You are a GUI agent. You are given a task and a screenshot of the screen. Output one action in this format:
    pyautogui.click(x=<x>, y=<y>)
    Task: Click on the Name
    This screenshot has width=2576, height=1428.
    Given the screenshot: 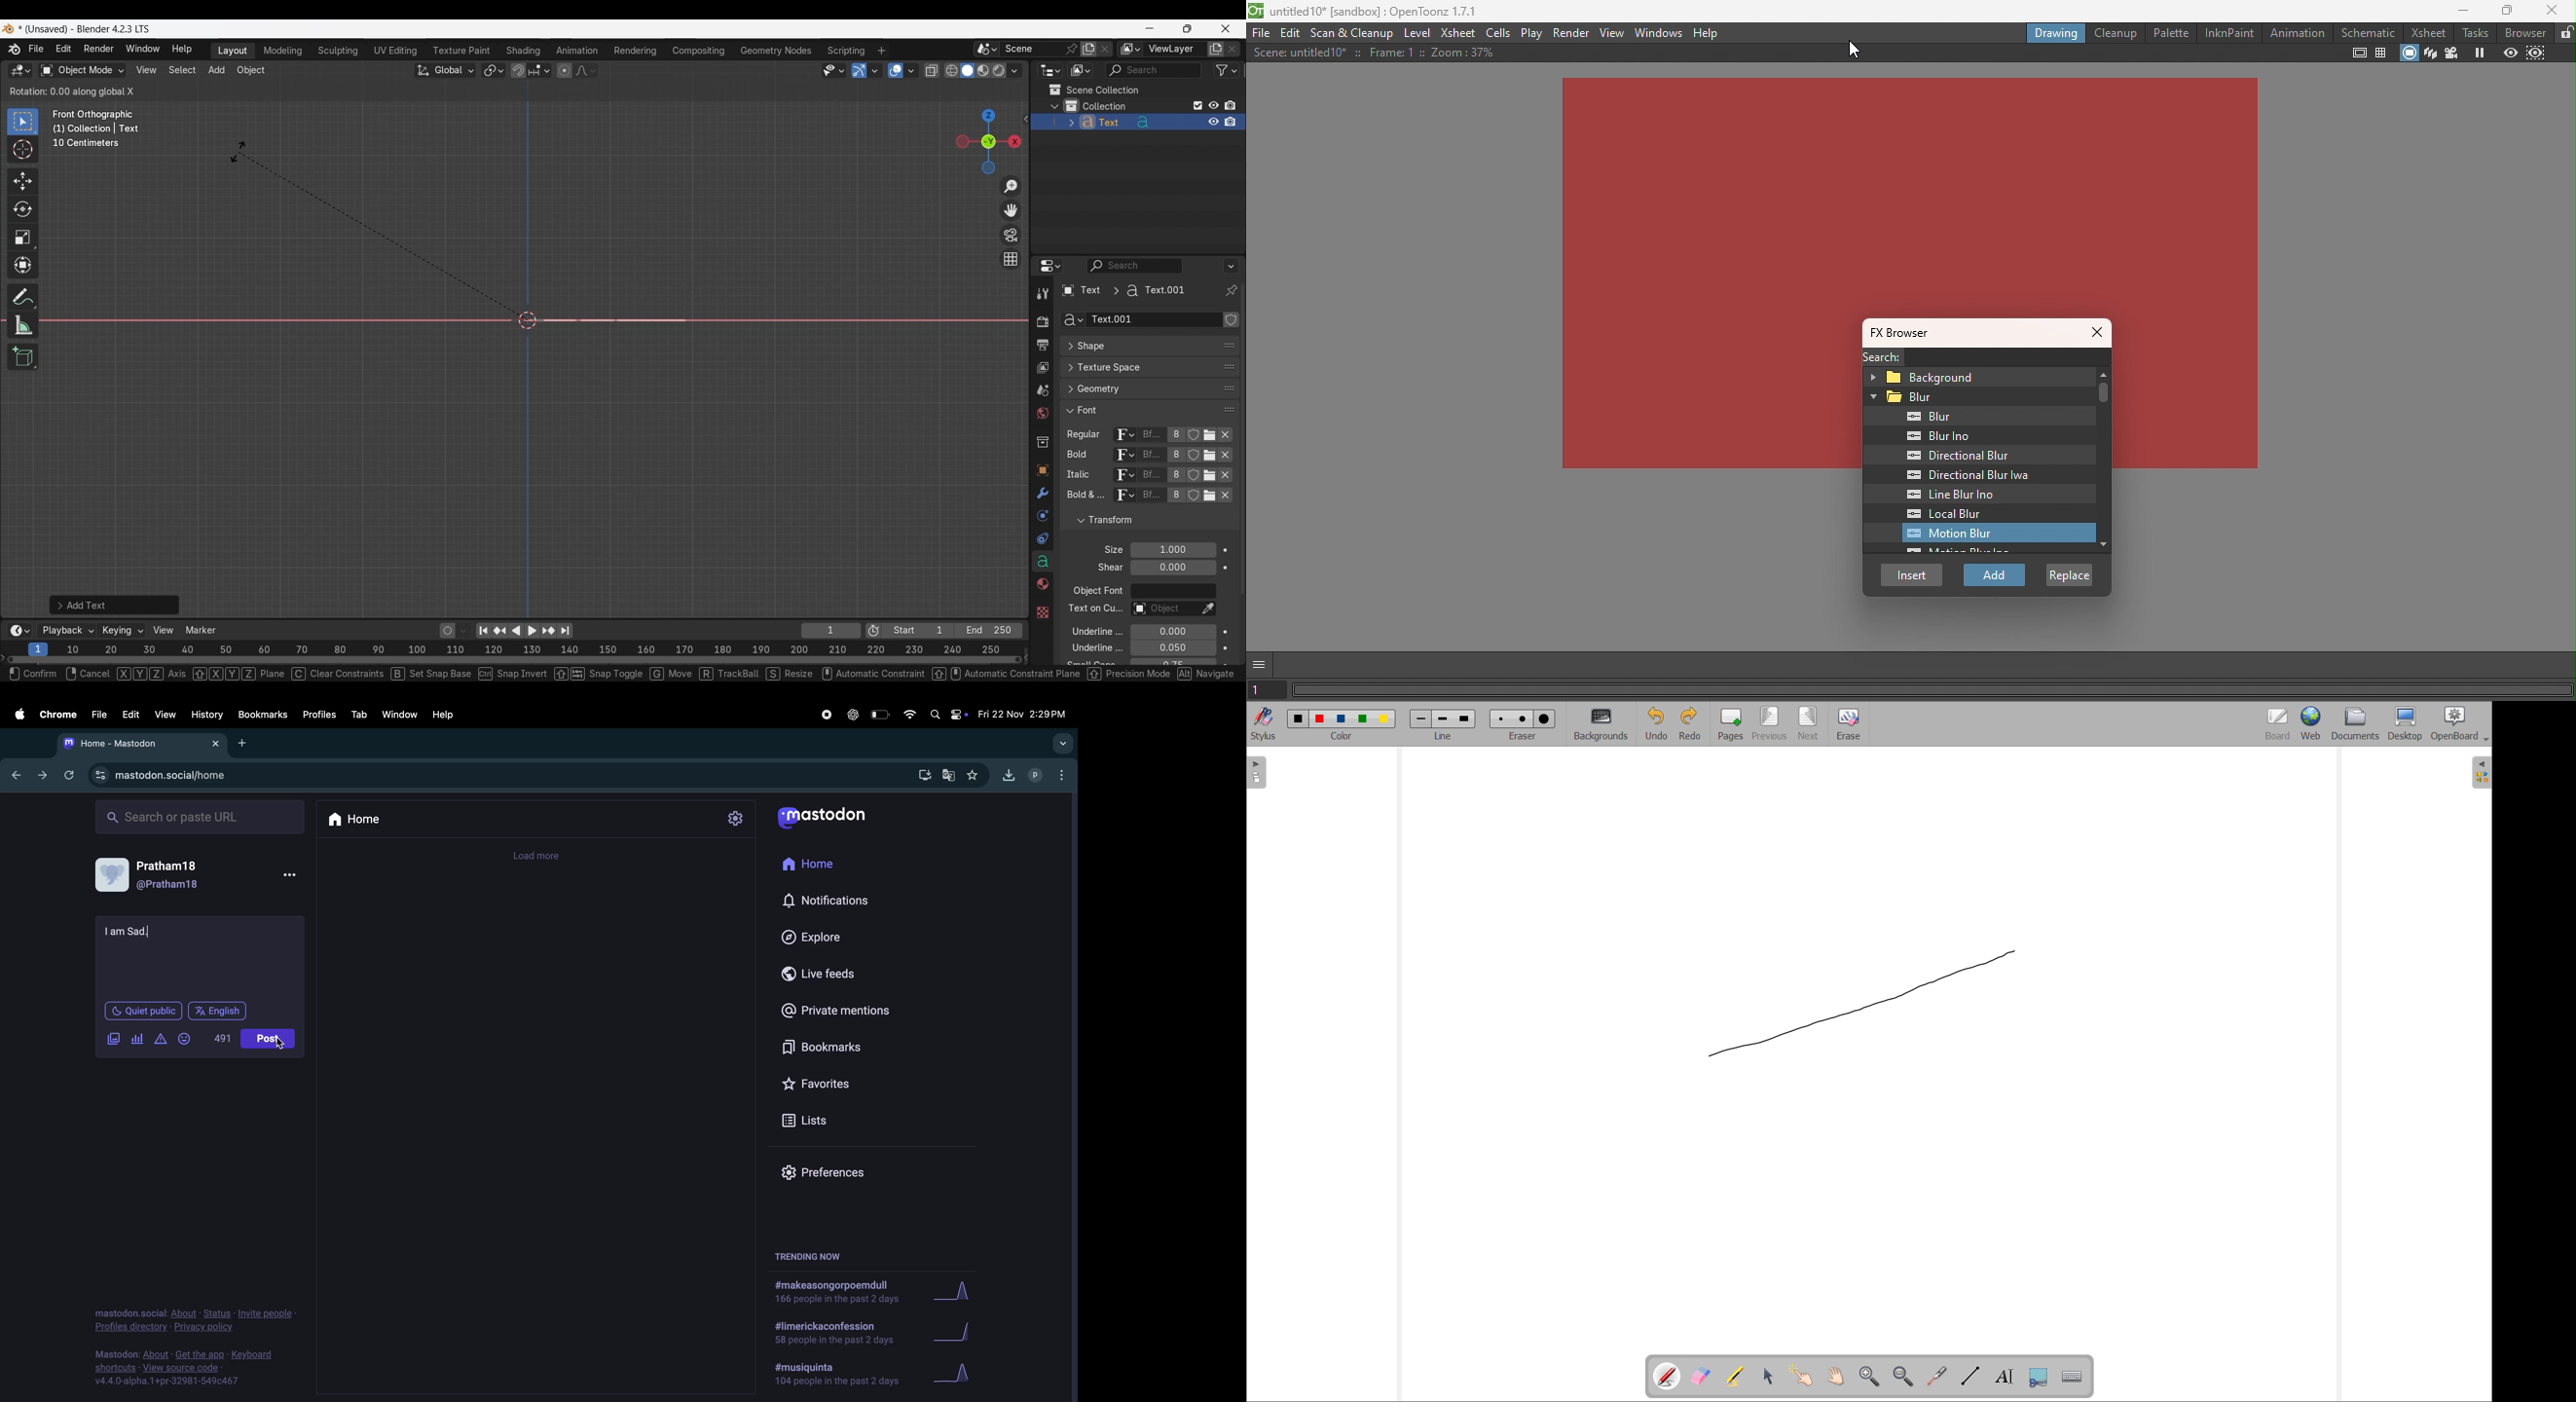 What is the action you would take?
    pyautogui.click(x=1153, y=320)
    